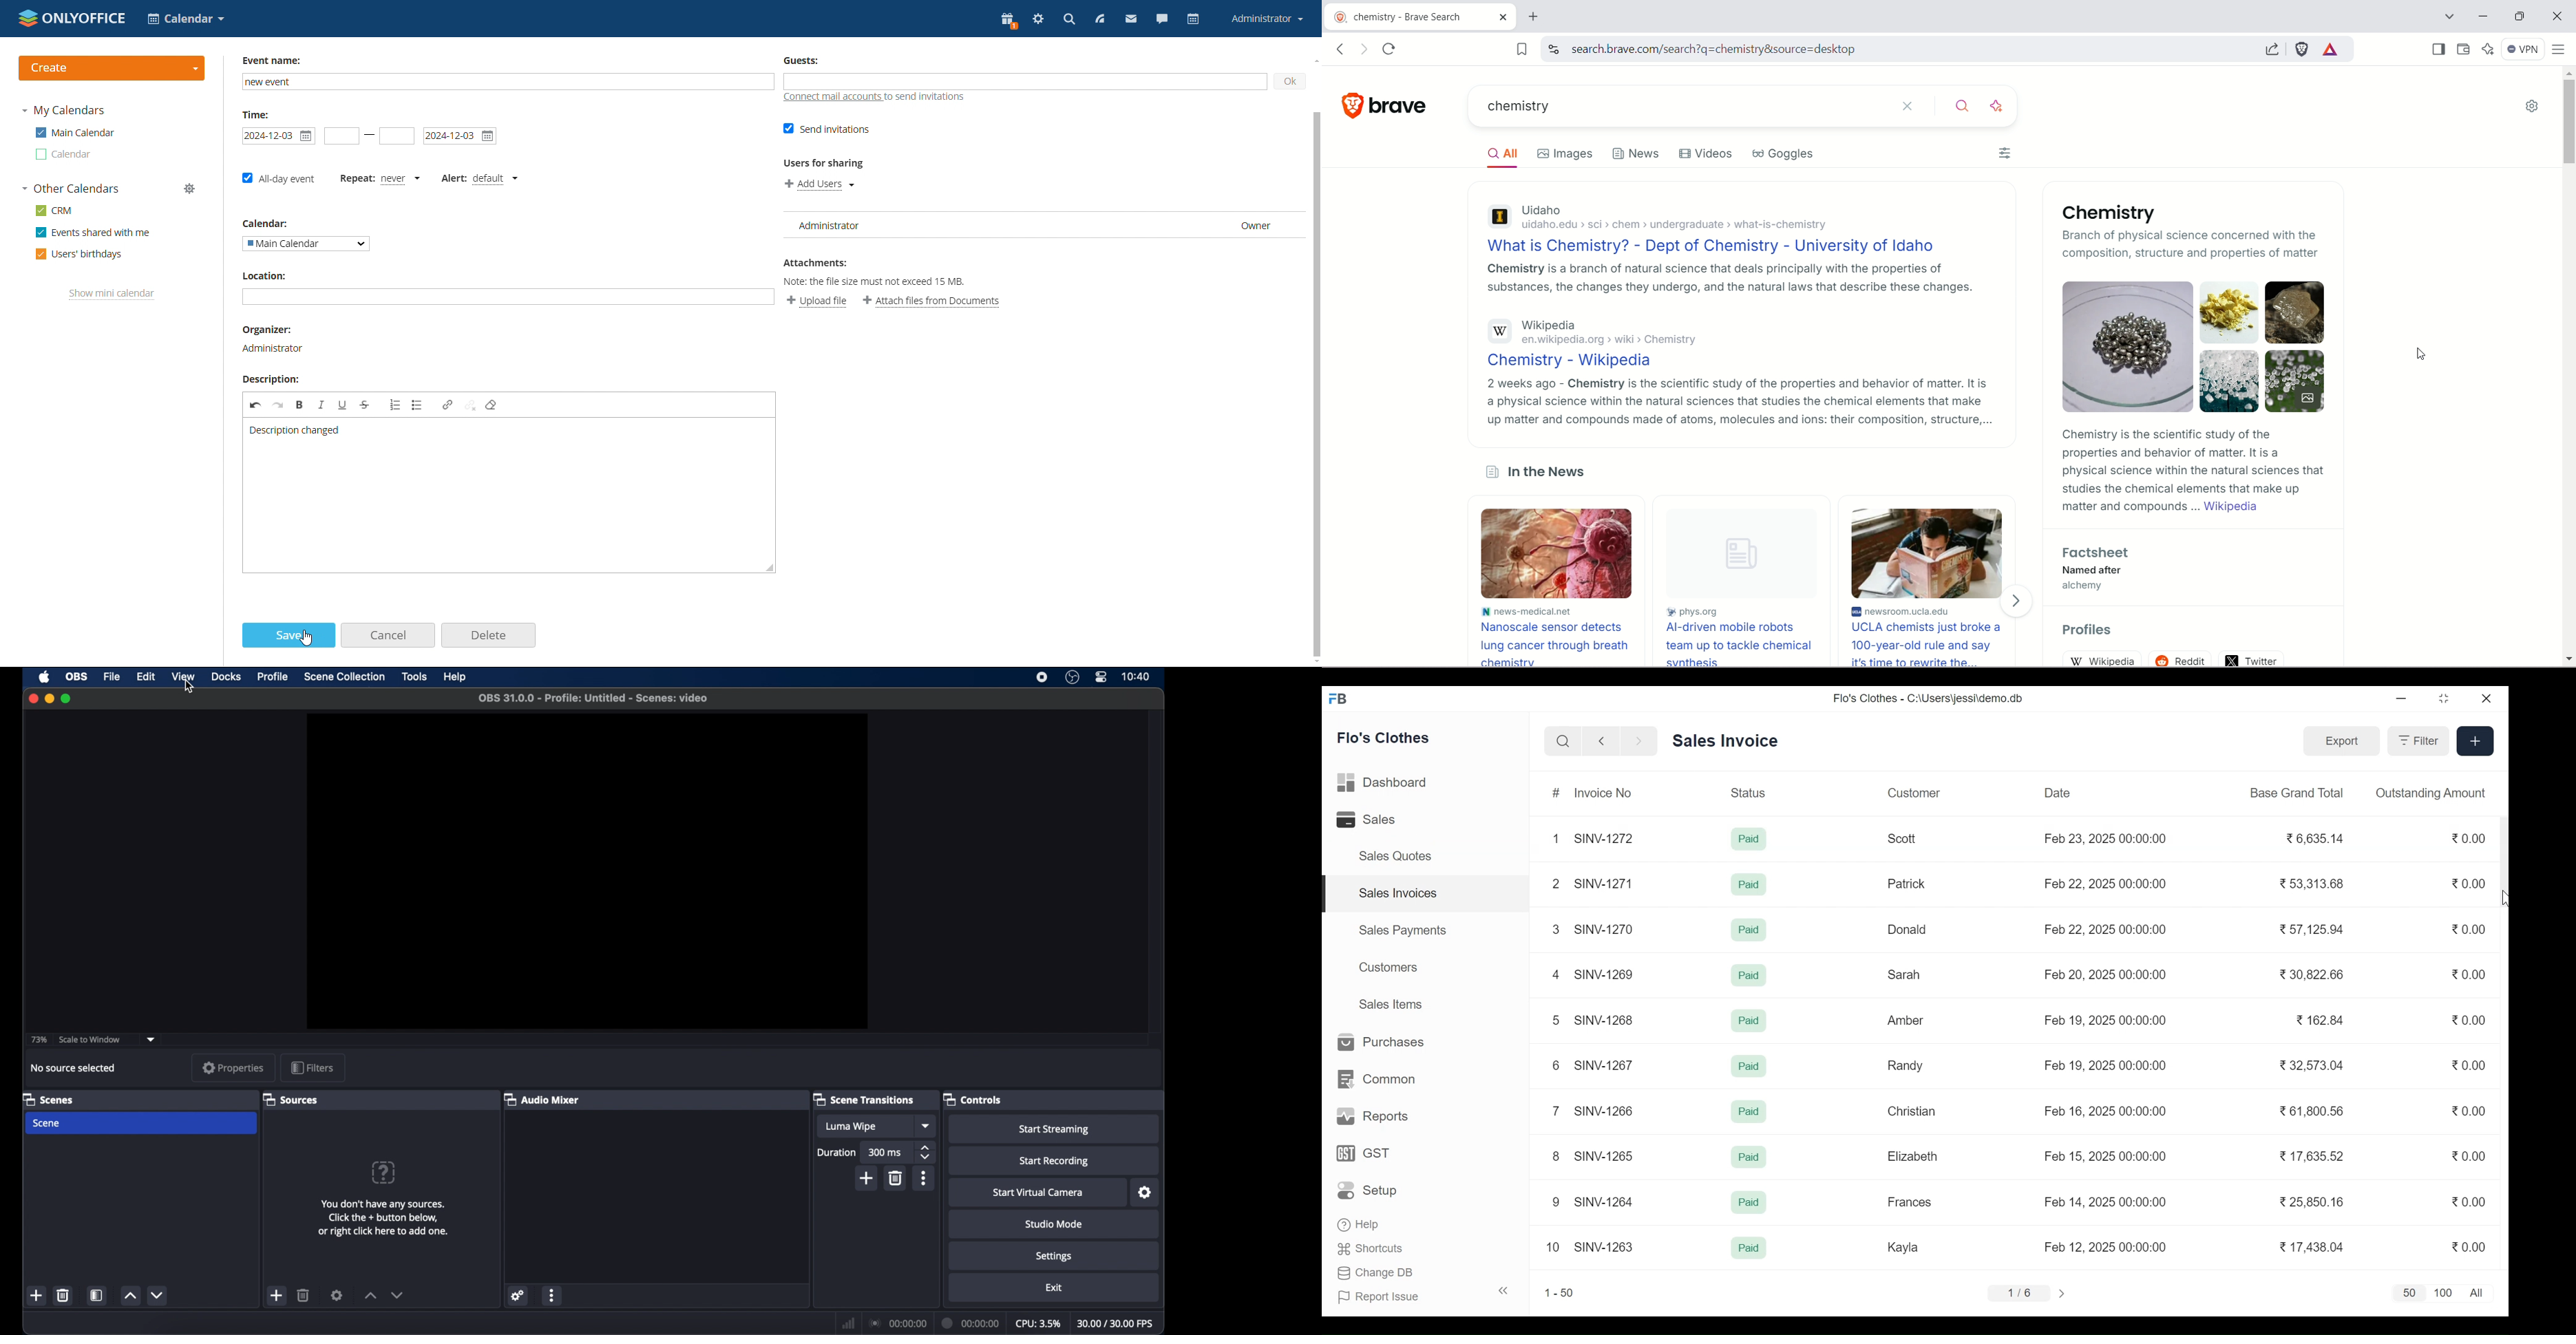 The width and height of the screenshot is (2576, 1344). What do you see at coordinates (2106, 1156) in the screenshot?
I see `Feb 15, 2025 00:00:00` at bounding box center [2106, 1156].